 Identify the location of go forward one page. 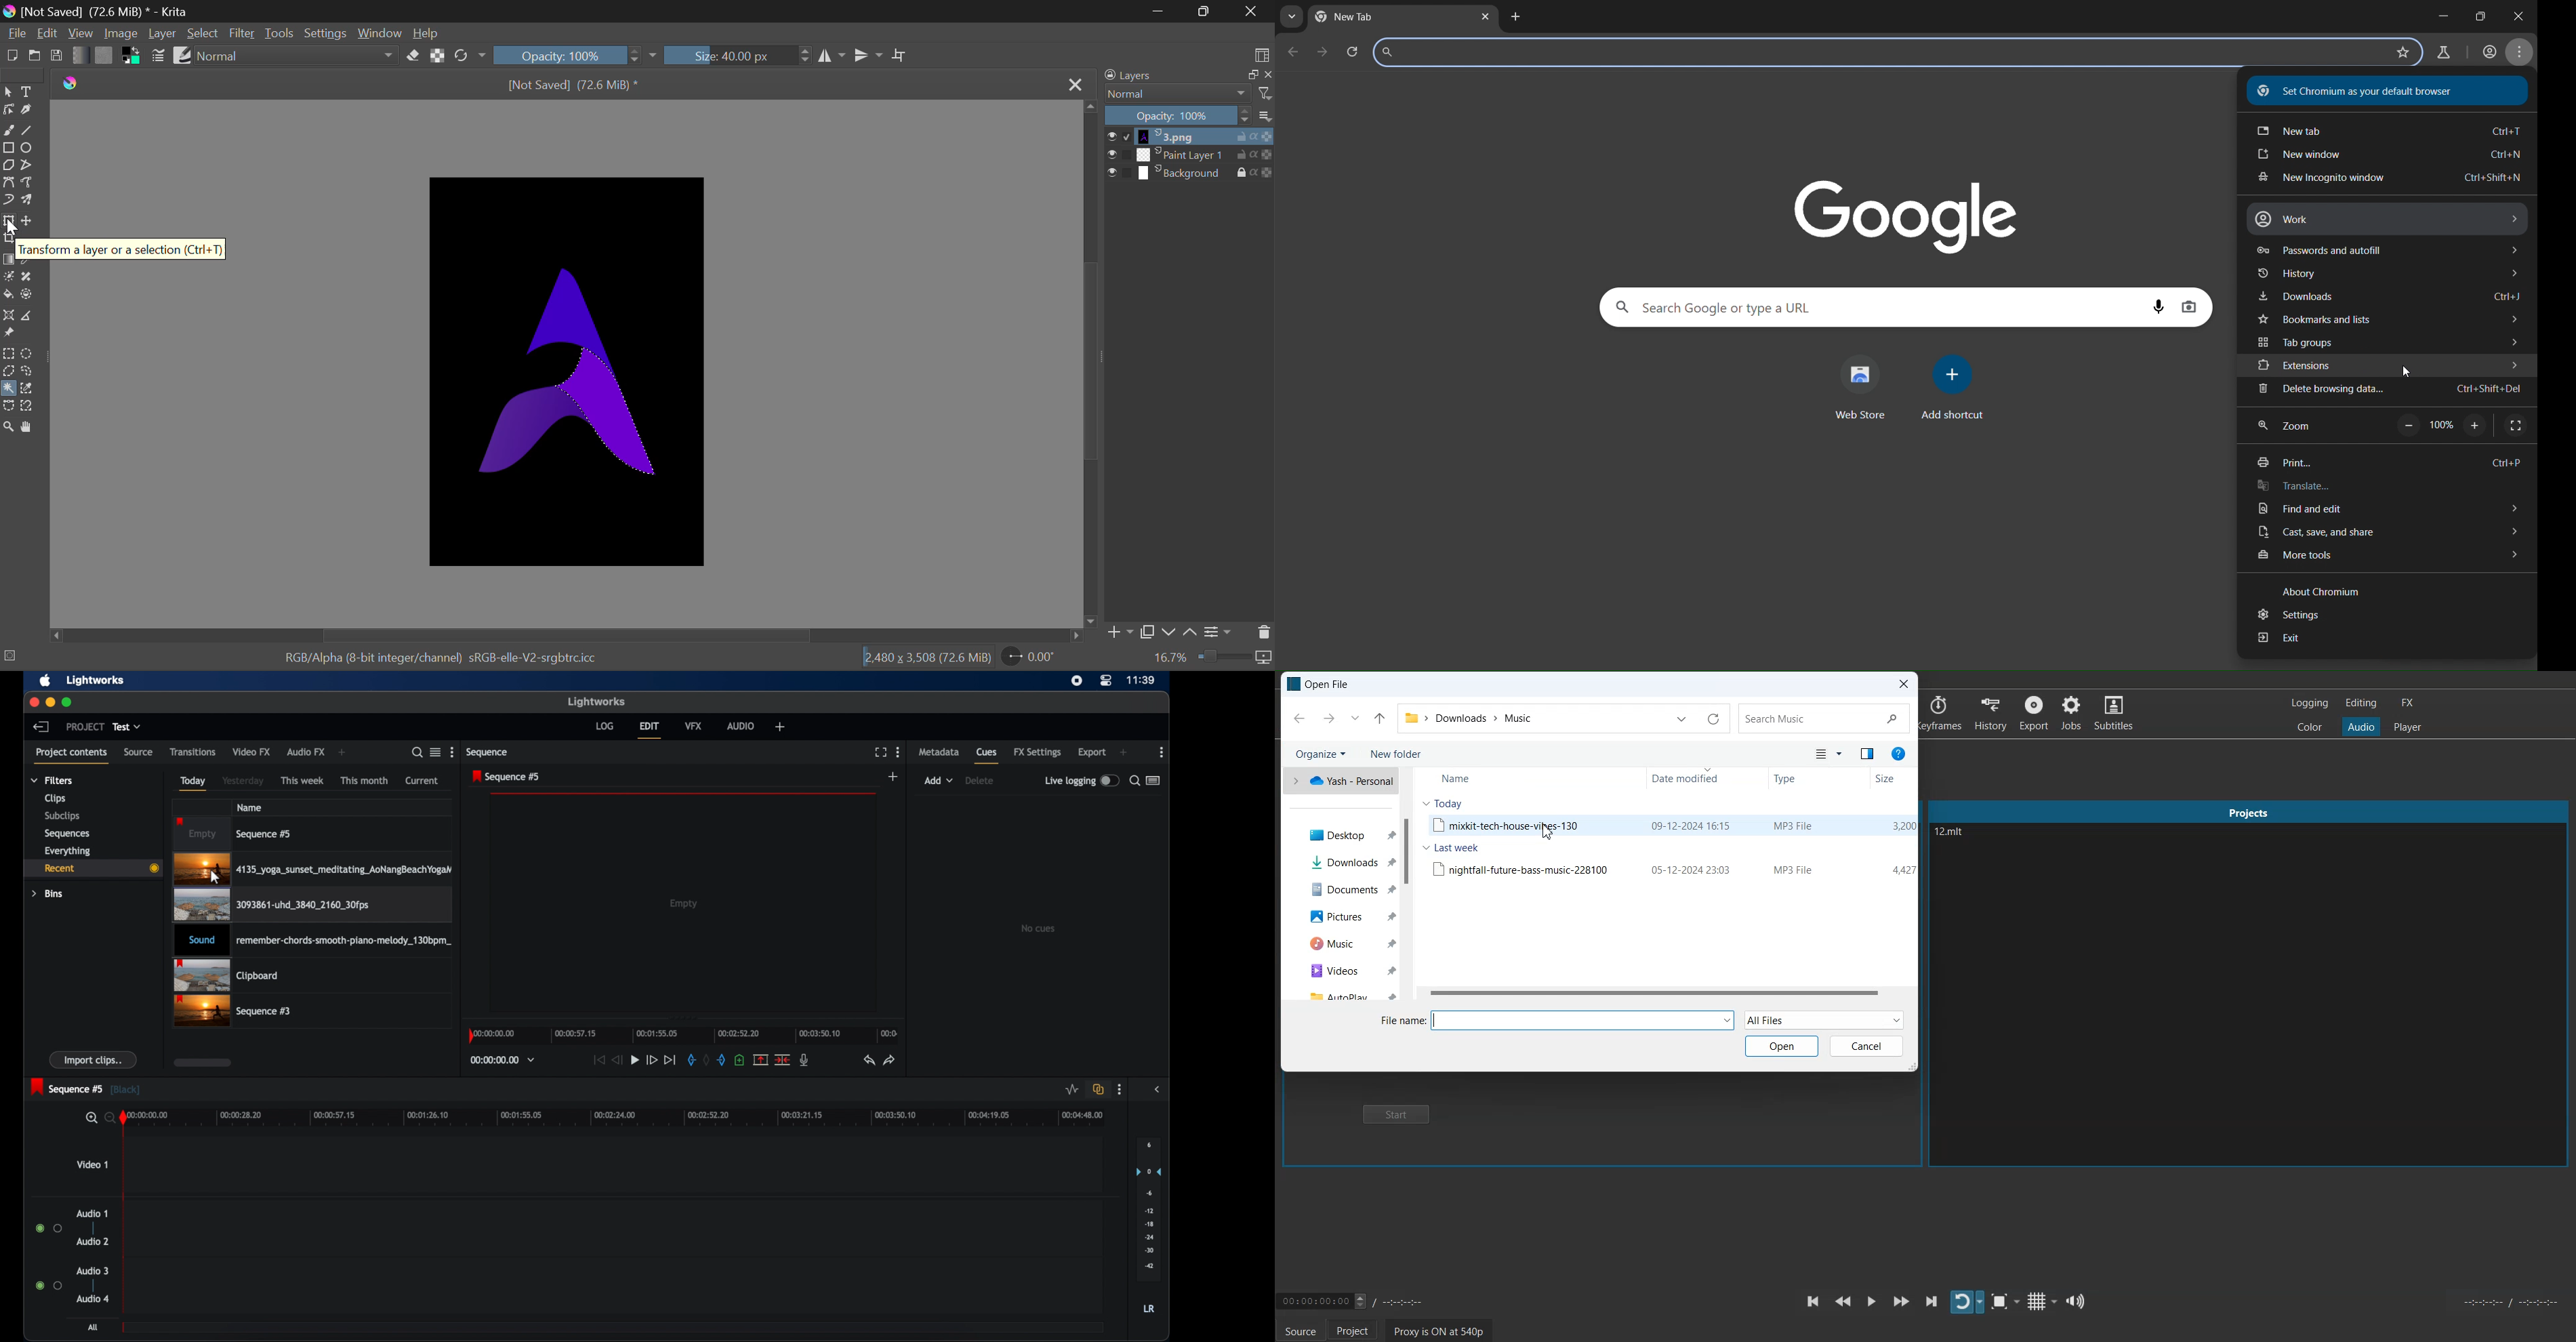
(1325, 52).